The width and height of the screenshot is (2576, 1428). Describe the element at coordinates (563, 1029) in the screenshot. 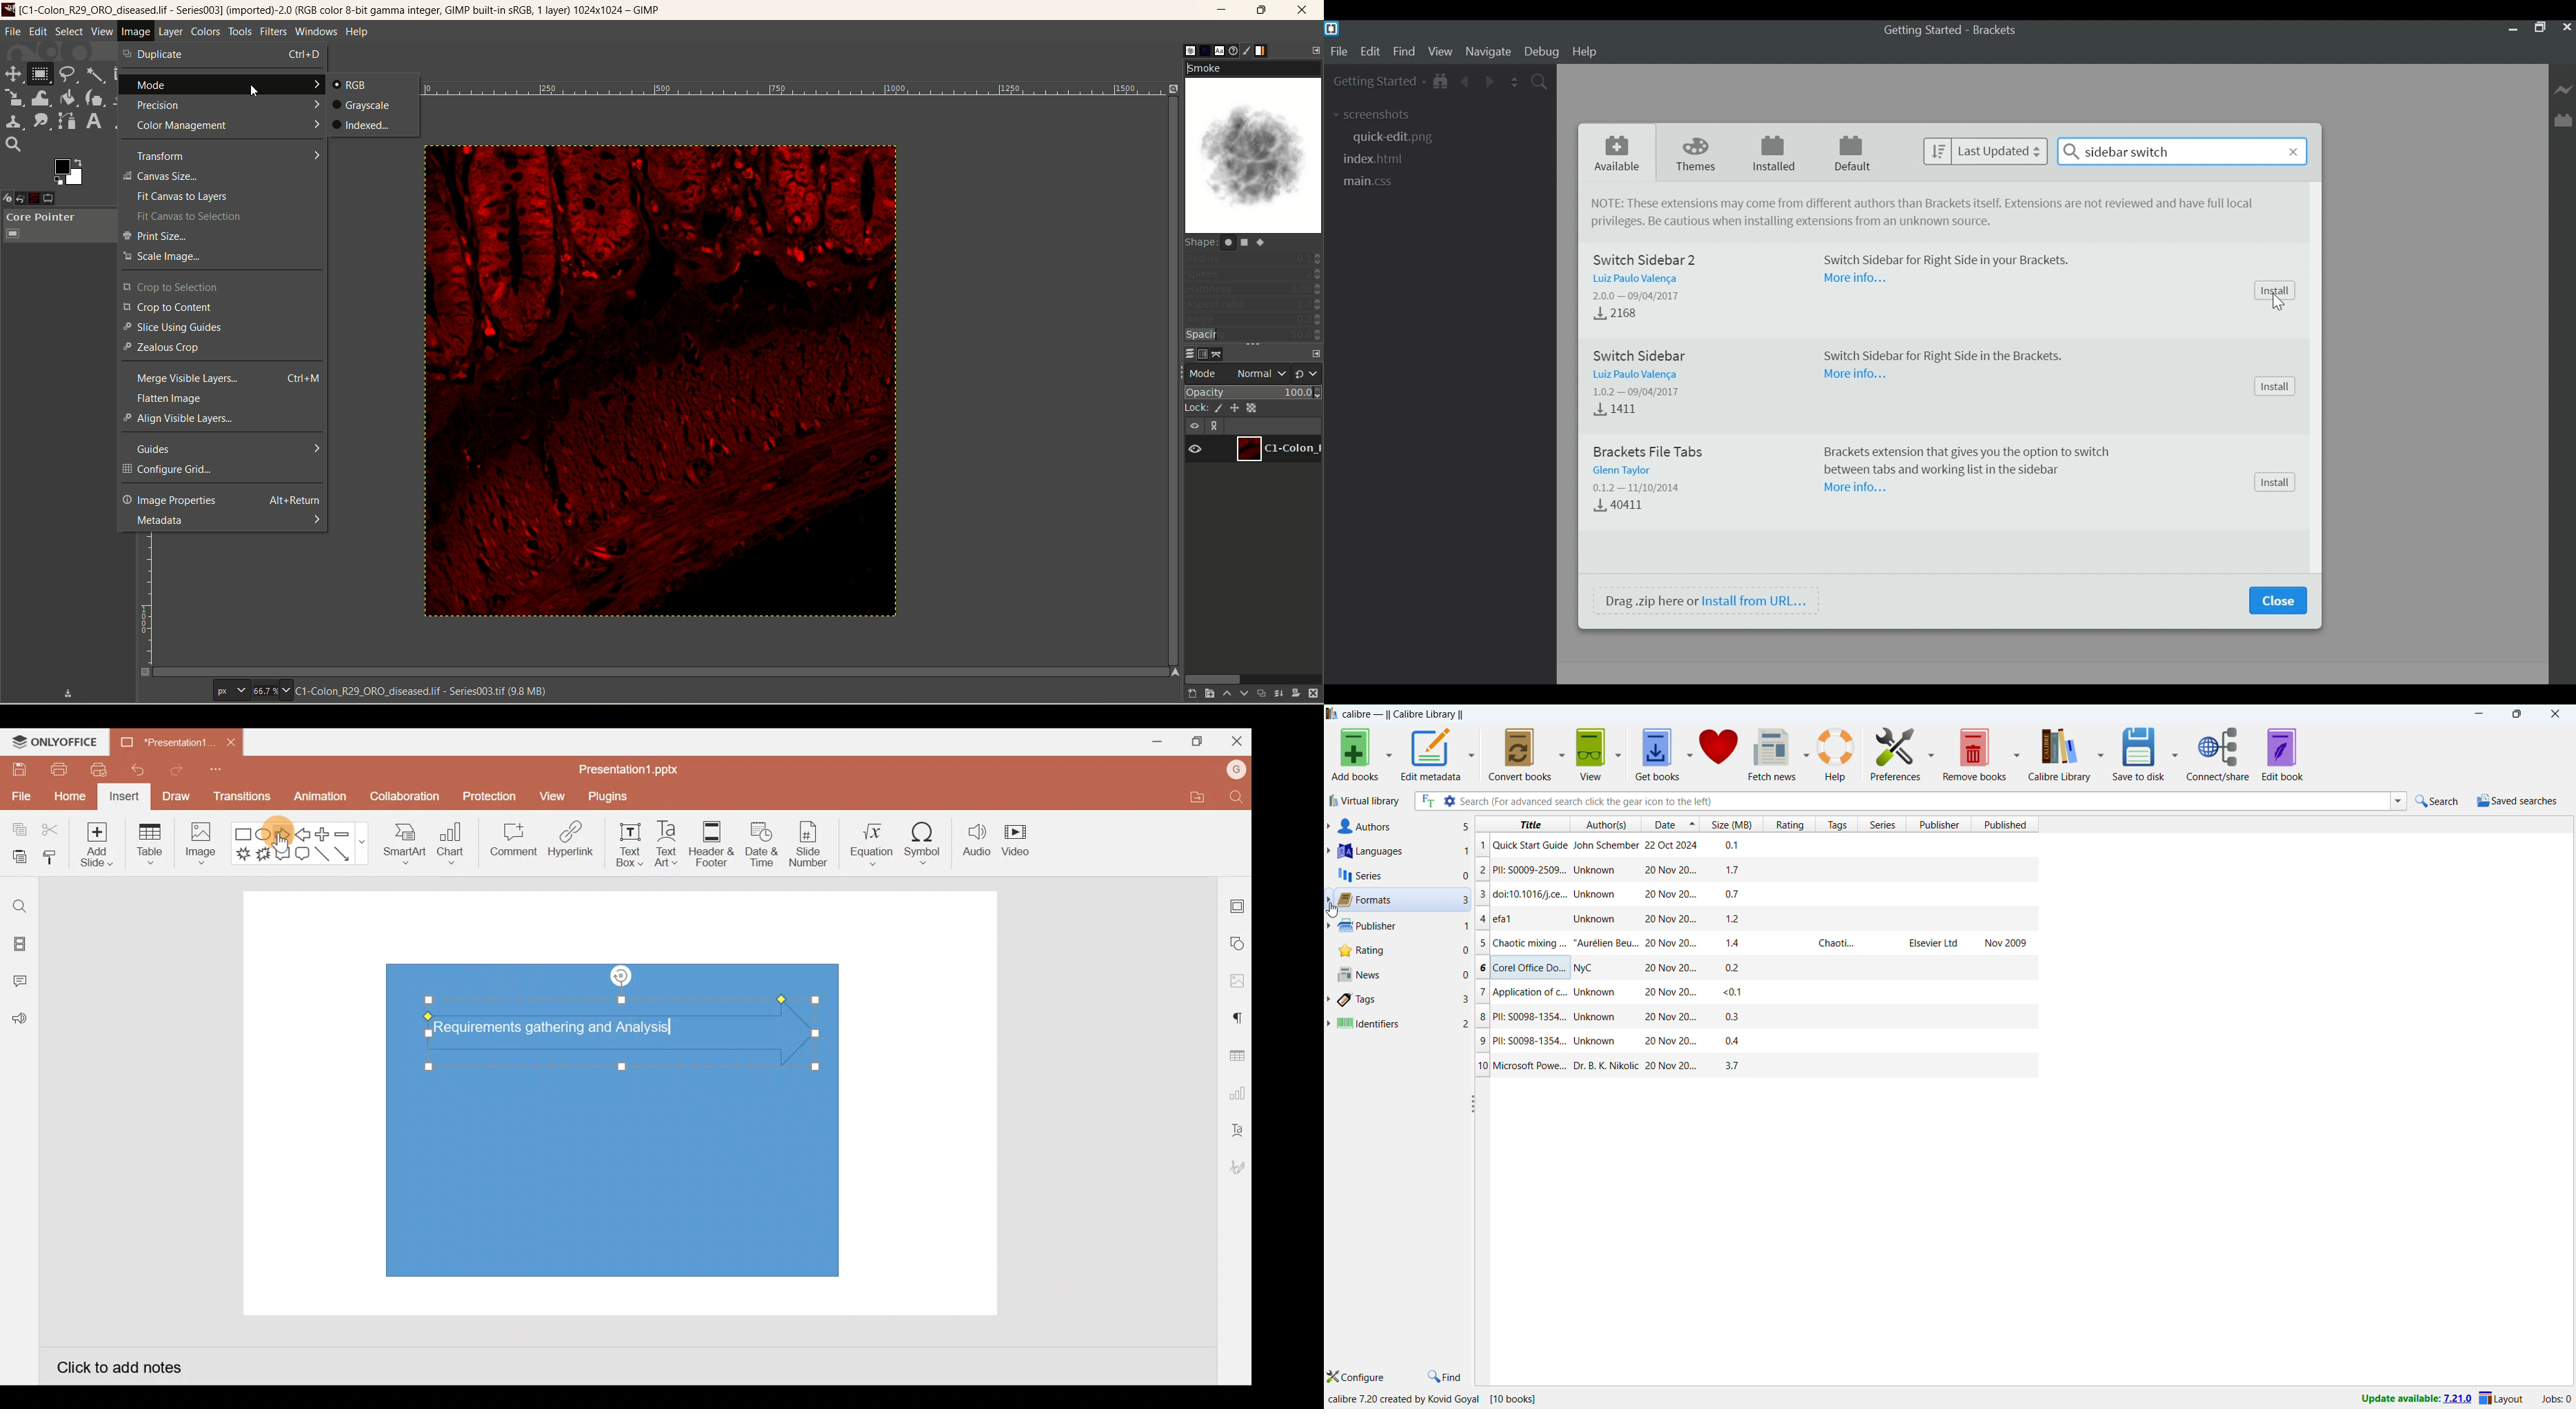

I see `Text (Requirements gathering and Analysis) in arrow shape` at that location.